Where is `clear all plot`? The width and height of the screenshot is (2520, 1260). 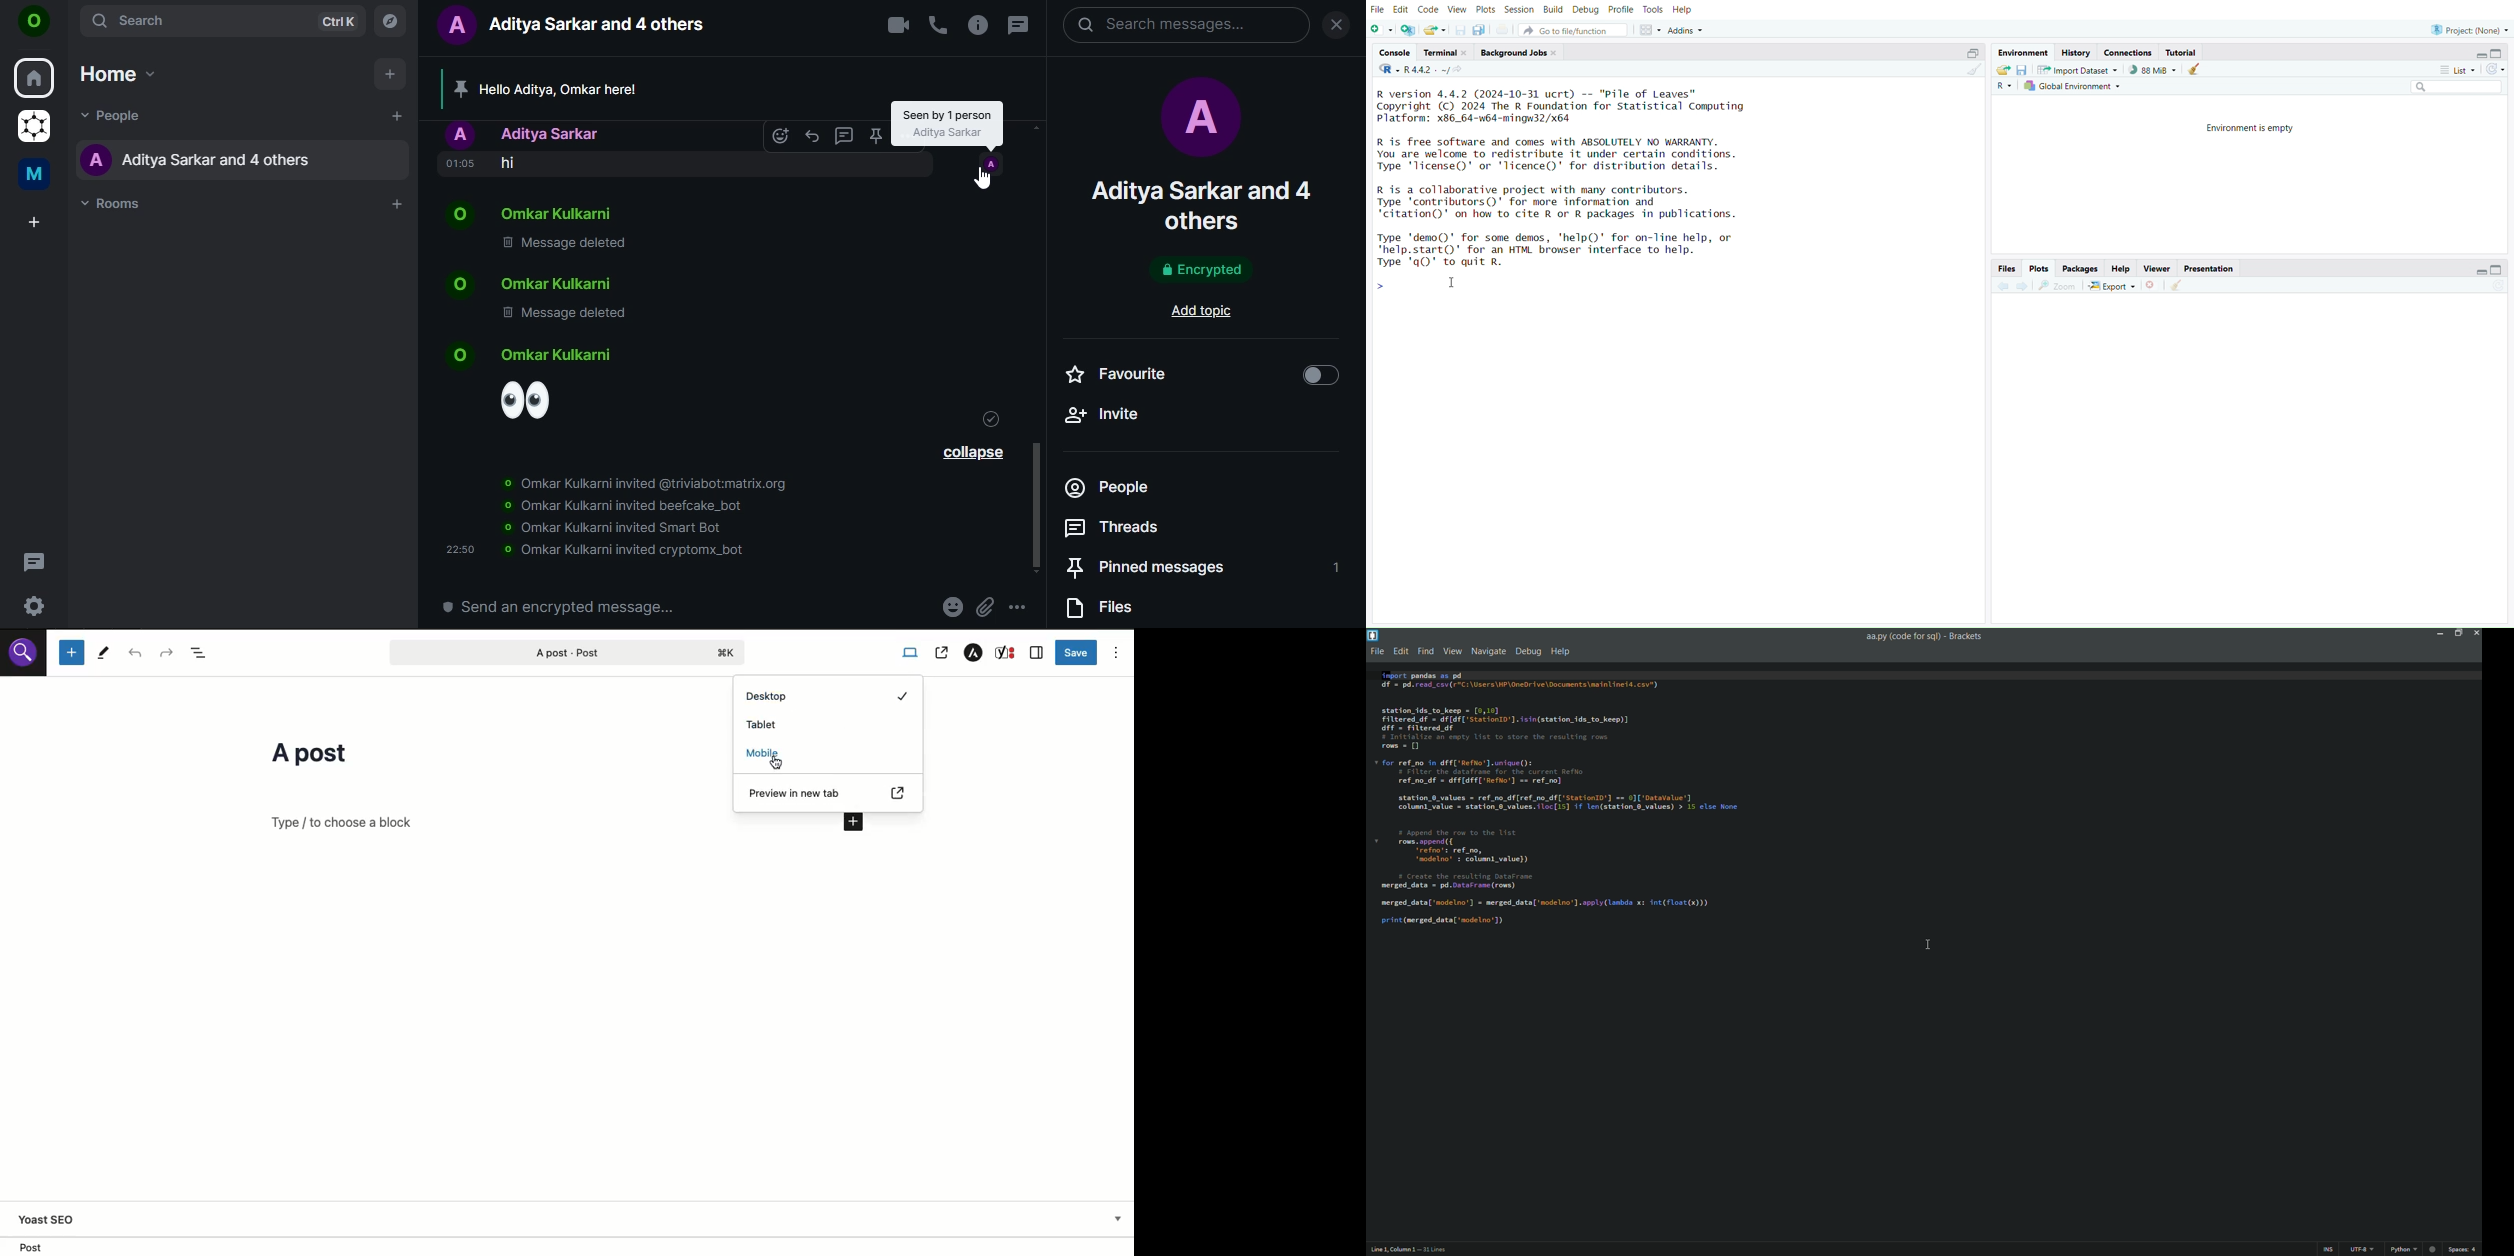 clear all plot is located at coordinates (2176, 285).